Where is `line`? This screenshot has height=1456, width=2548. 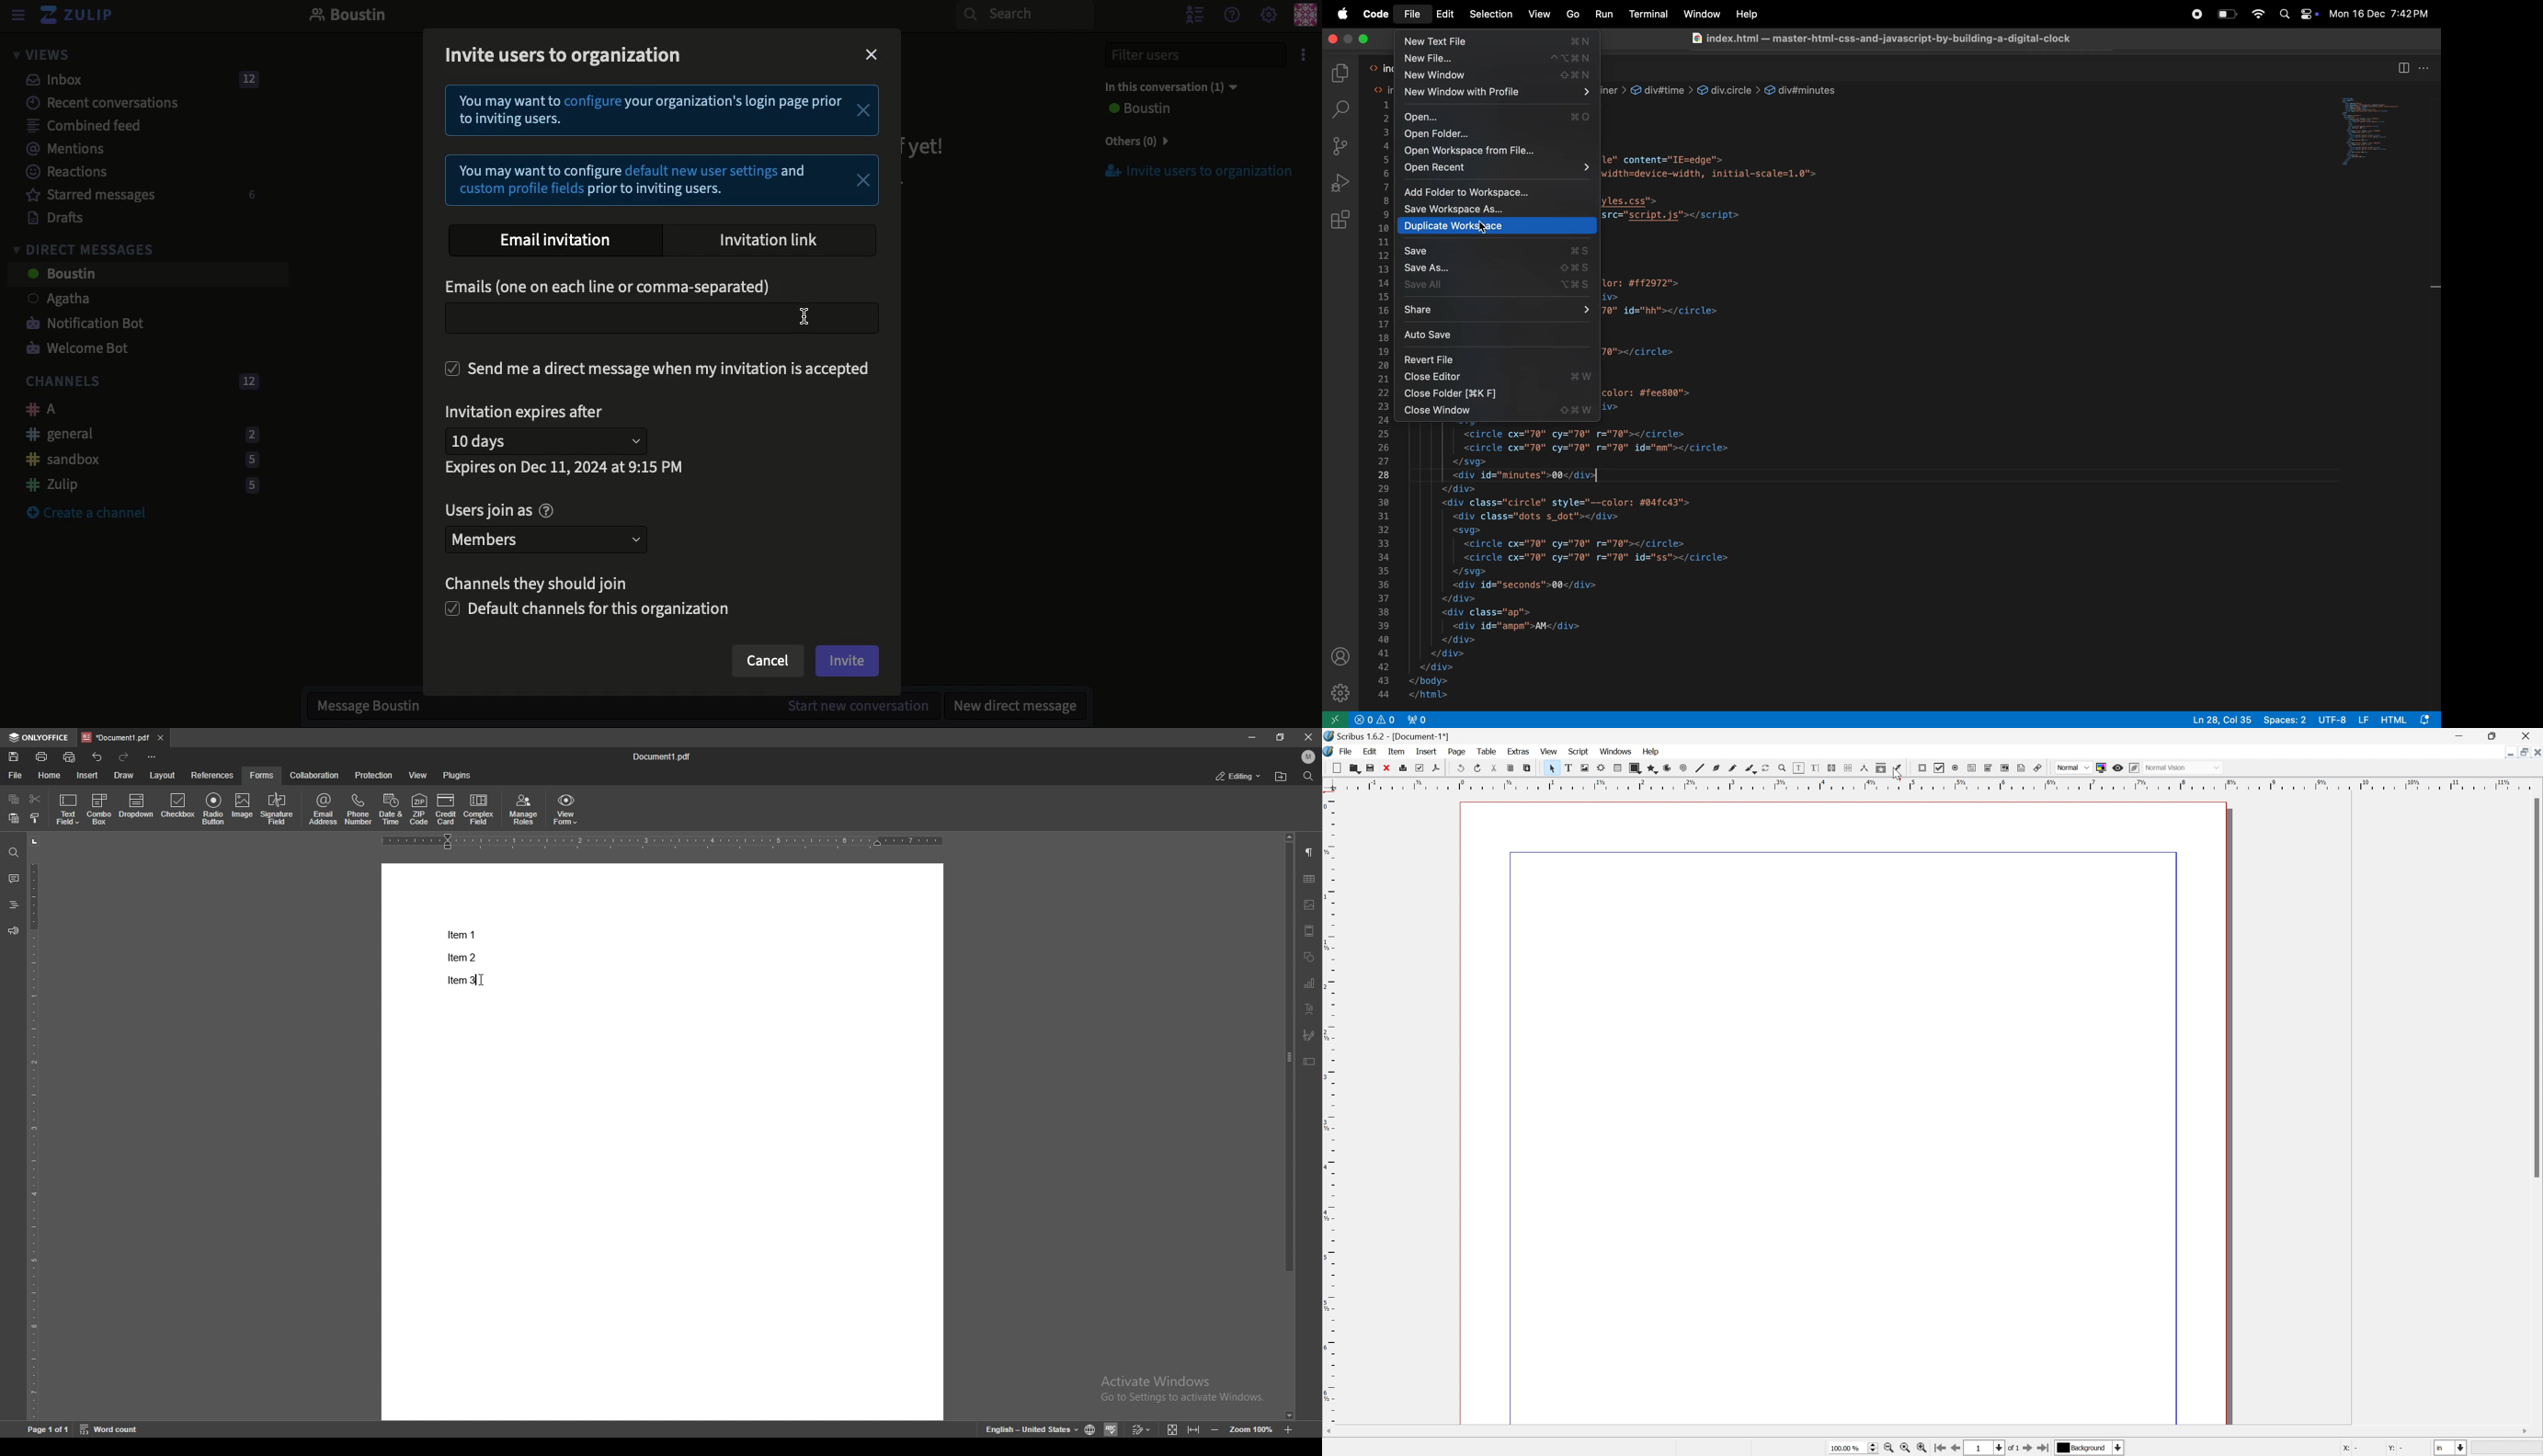 line is located at coordinates (1698, 769).